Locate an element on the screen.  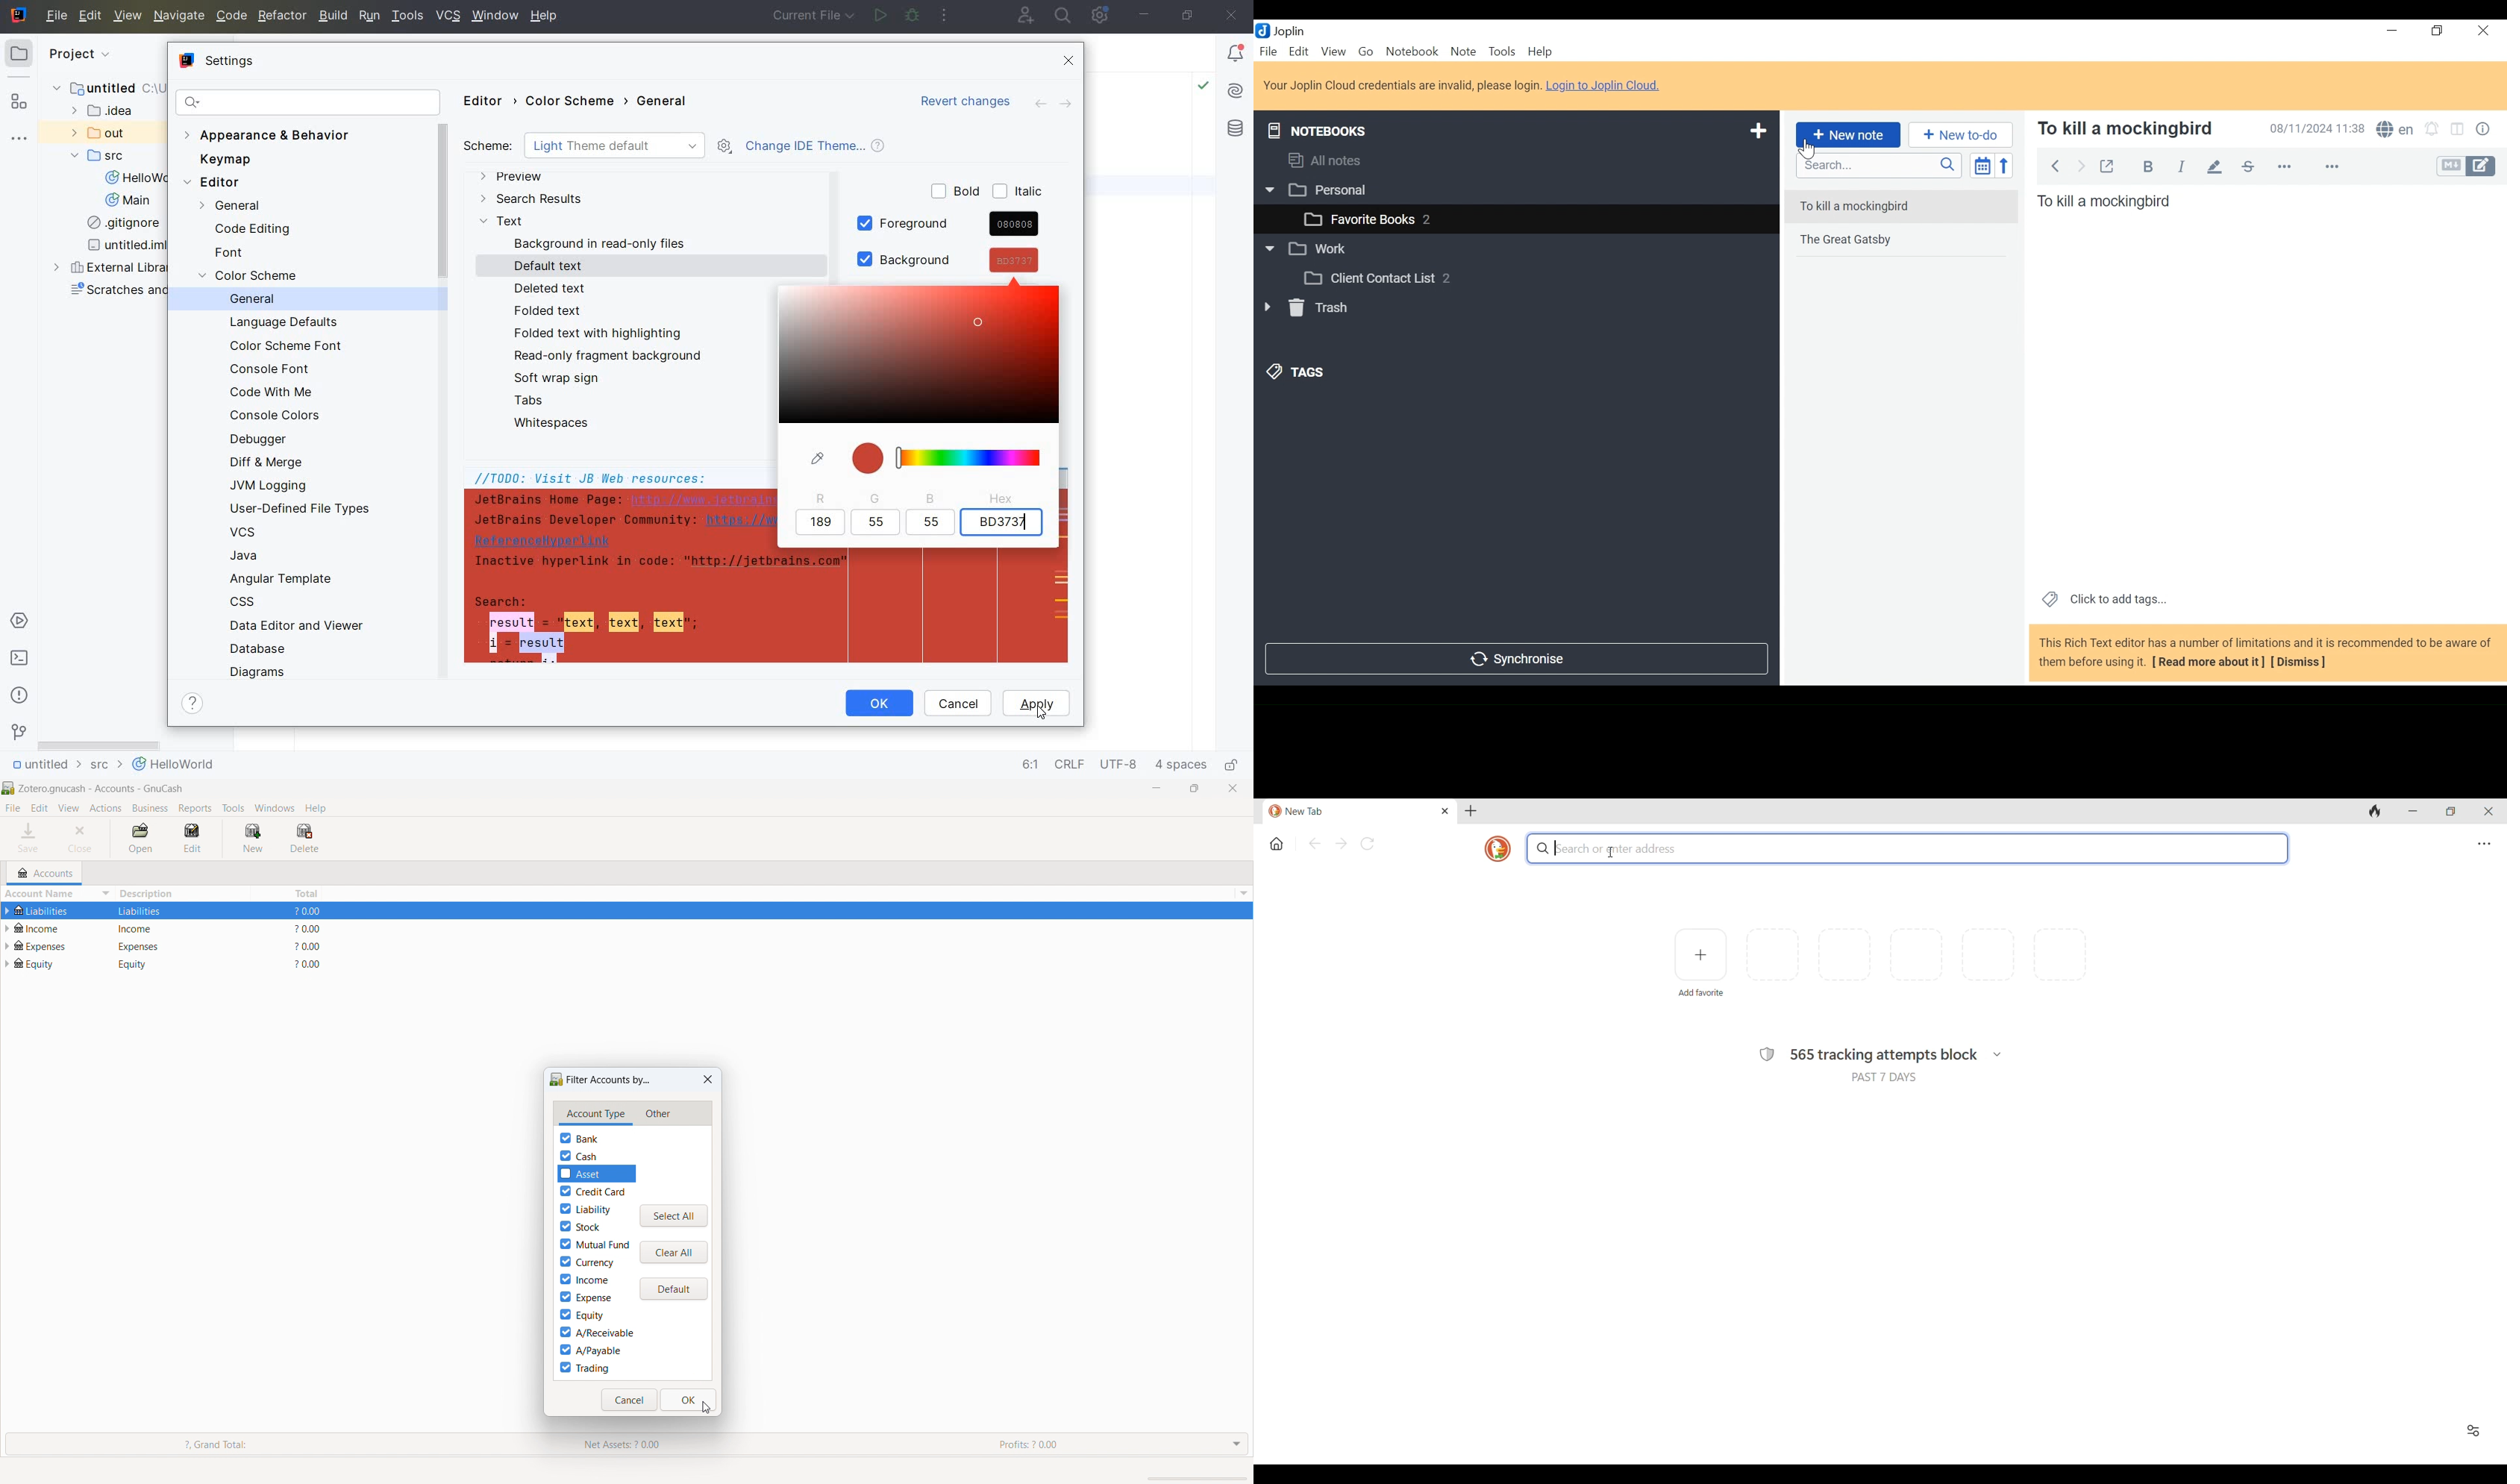
options is located at coordinates (1242, 893).